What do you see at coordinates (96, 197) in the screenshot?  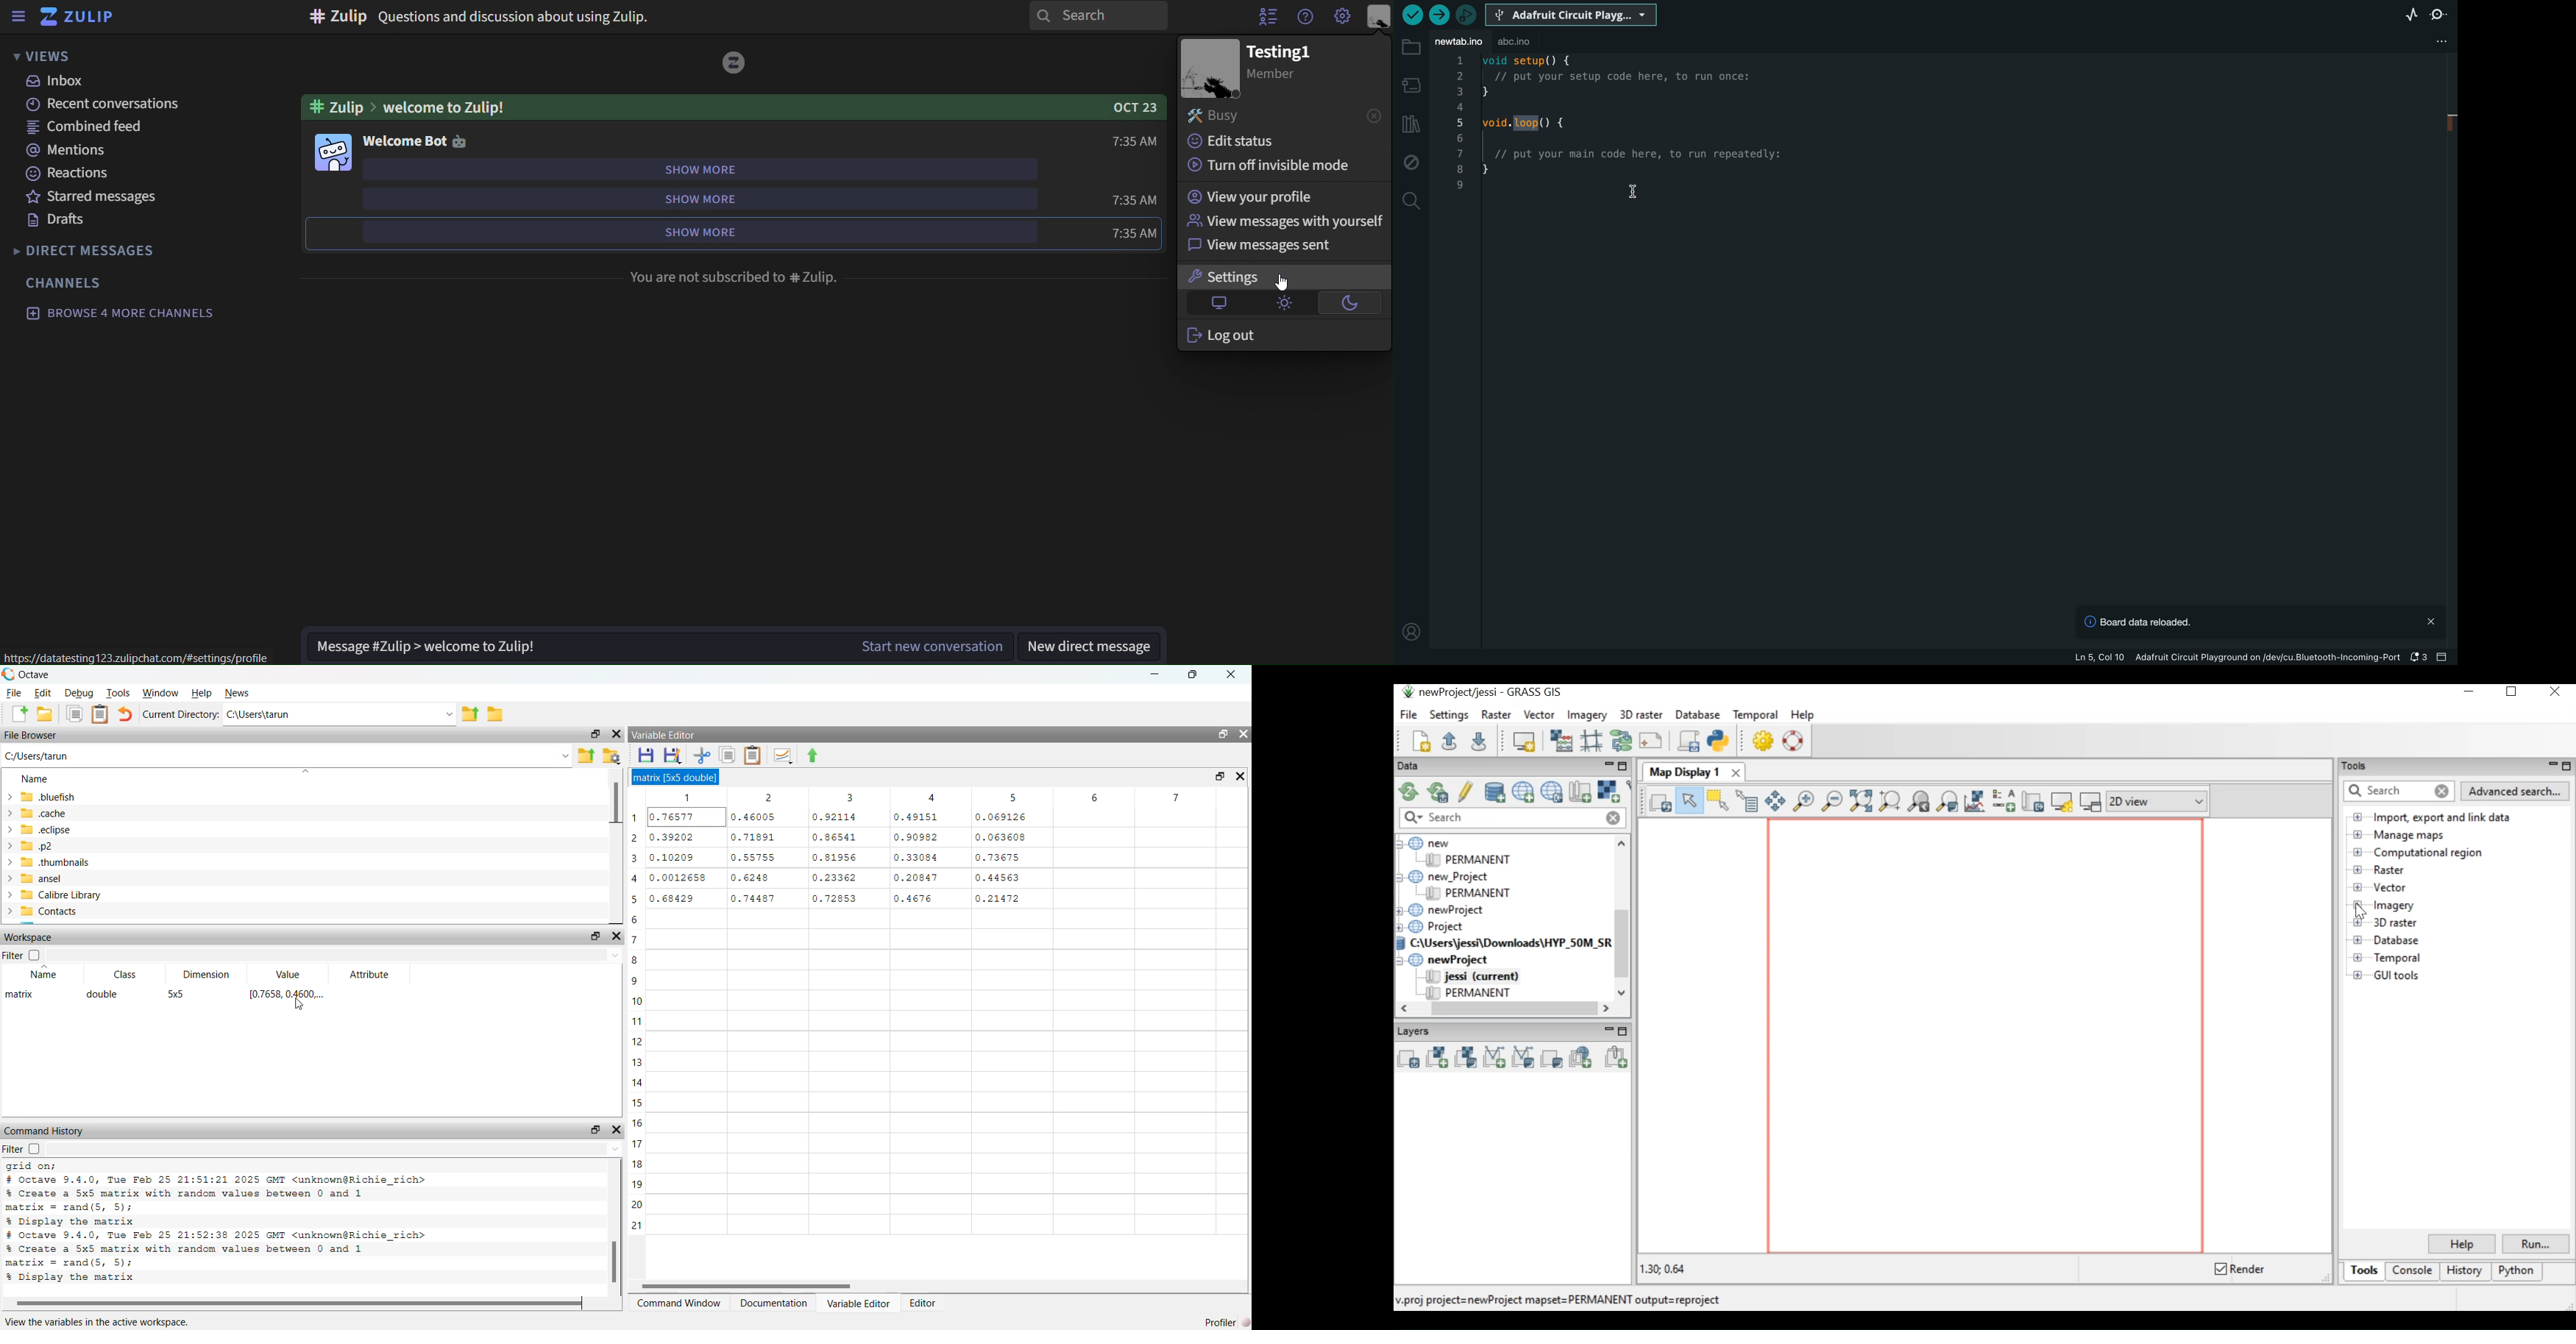 I see `starredmessages` at bounding box center [96, 197].